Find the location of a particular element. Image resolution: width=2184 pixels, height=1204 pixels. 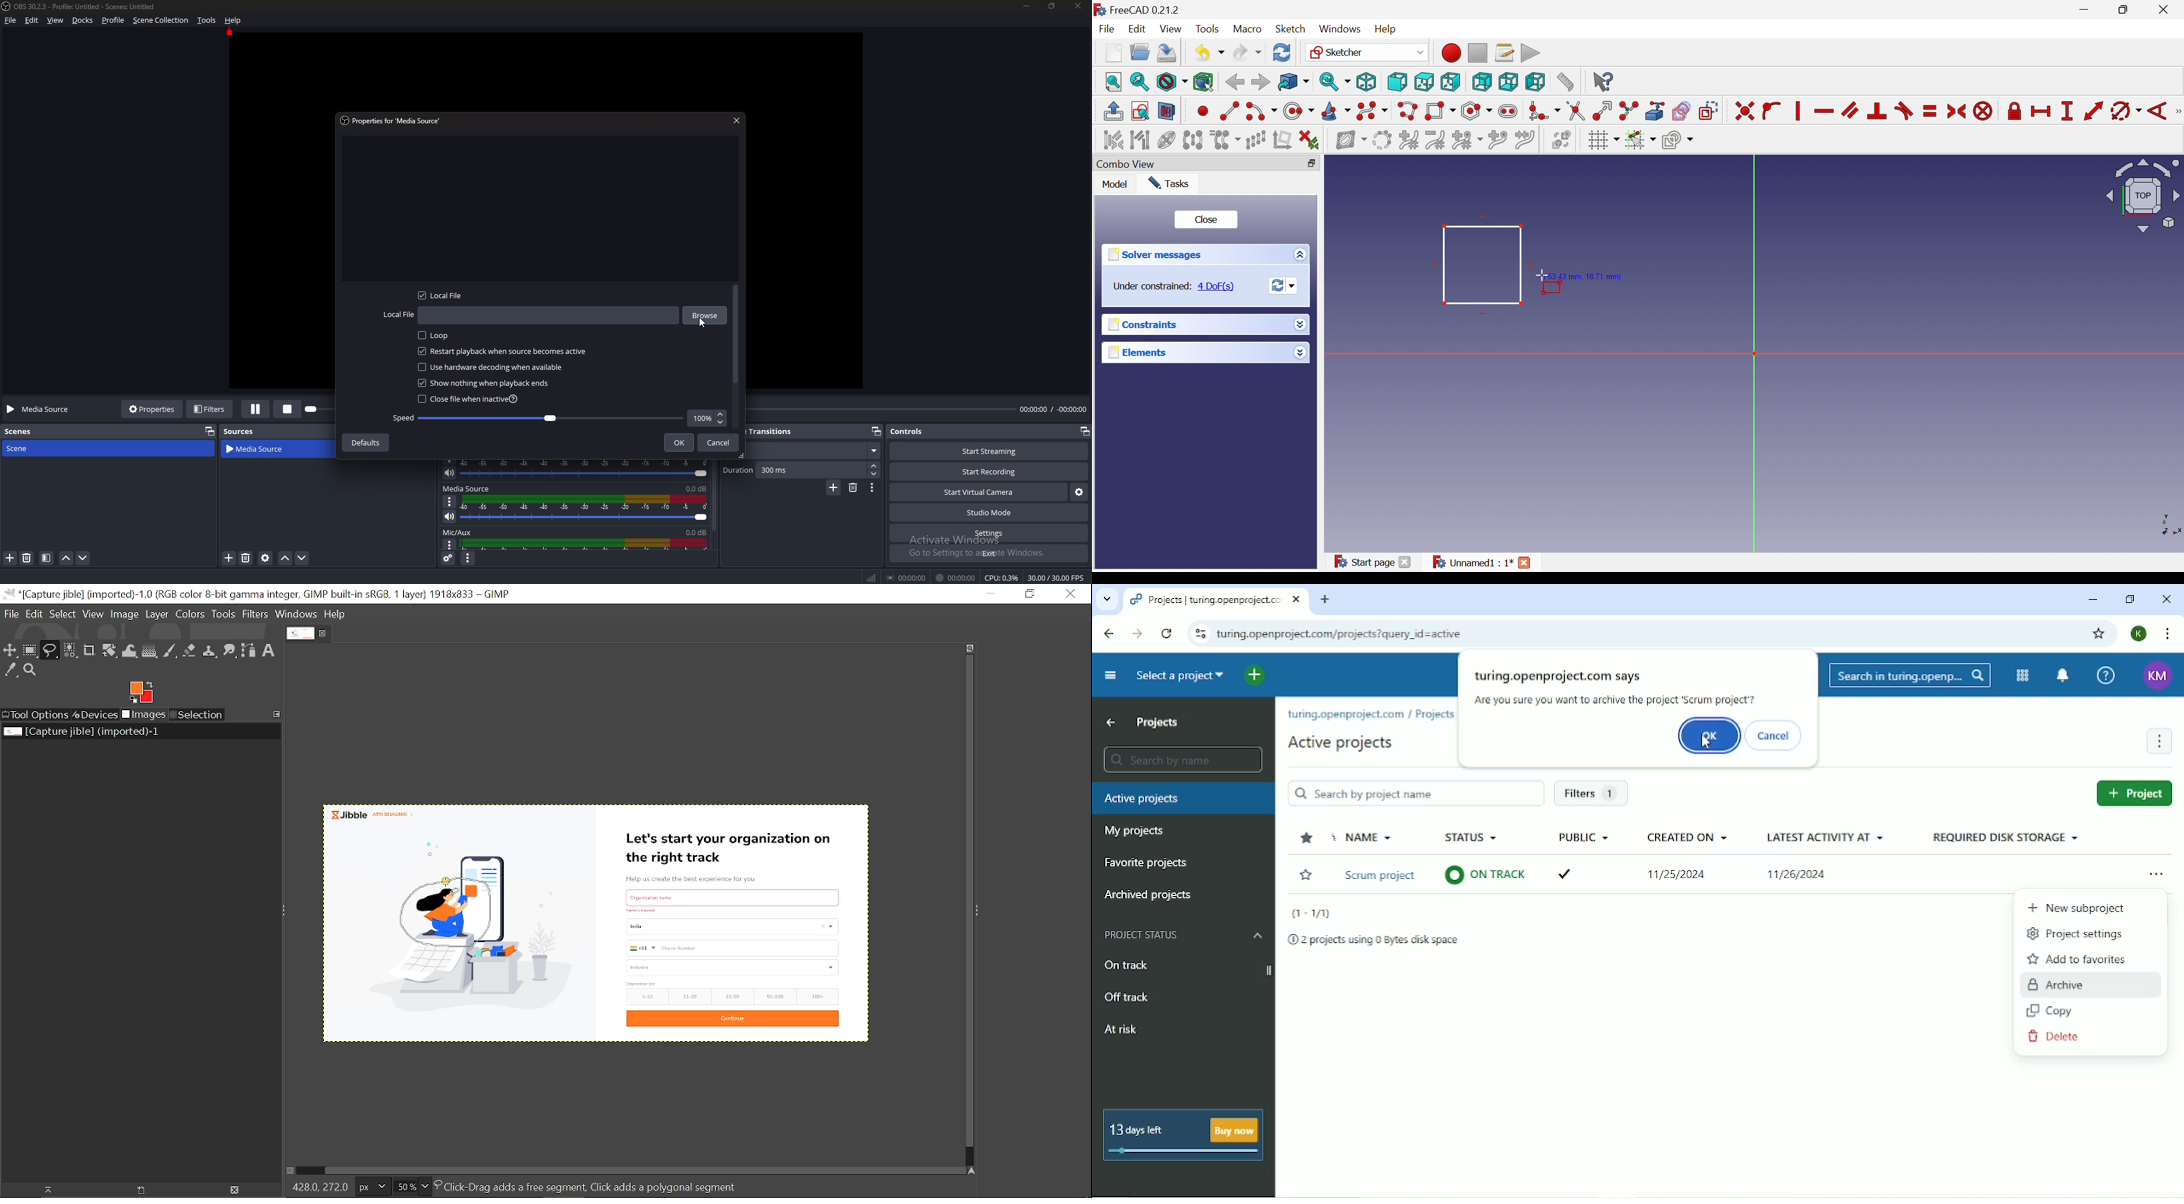

Create polyline is located at coordinates (1407, 111).